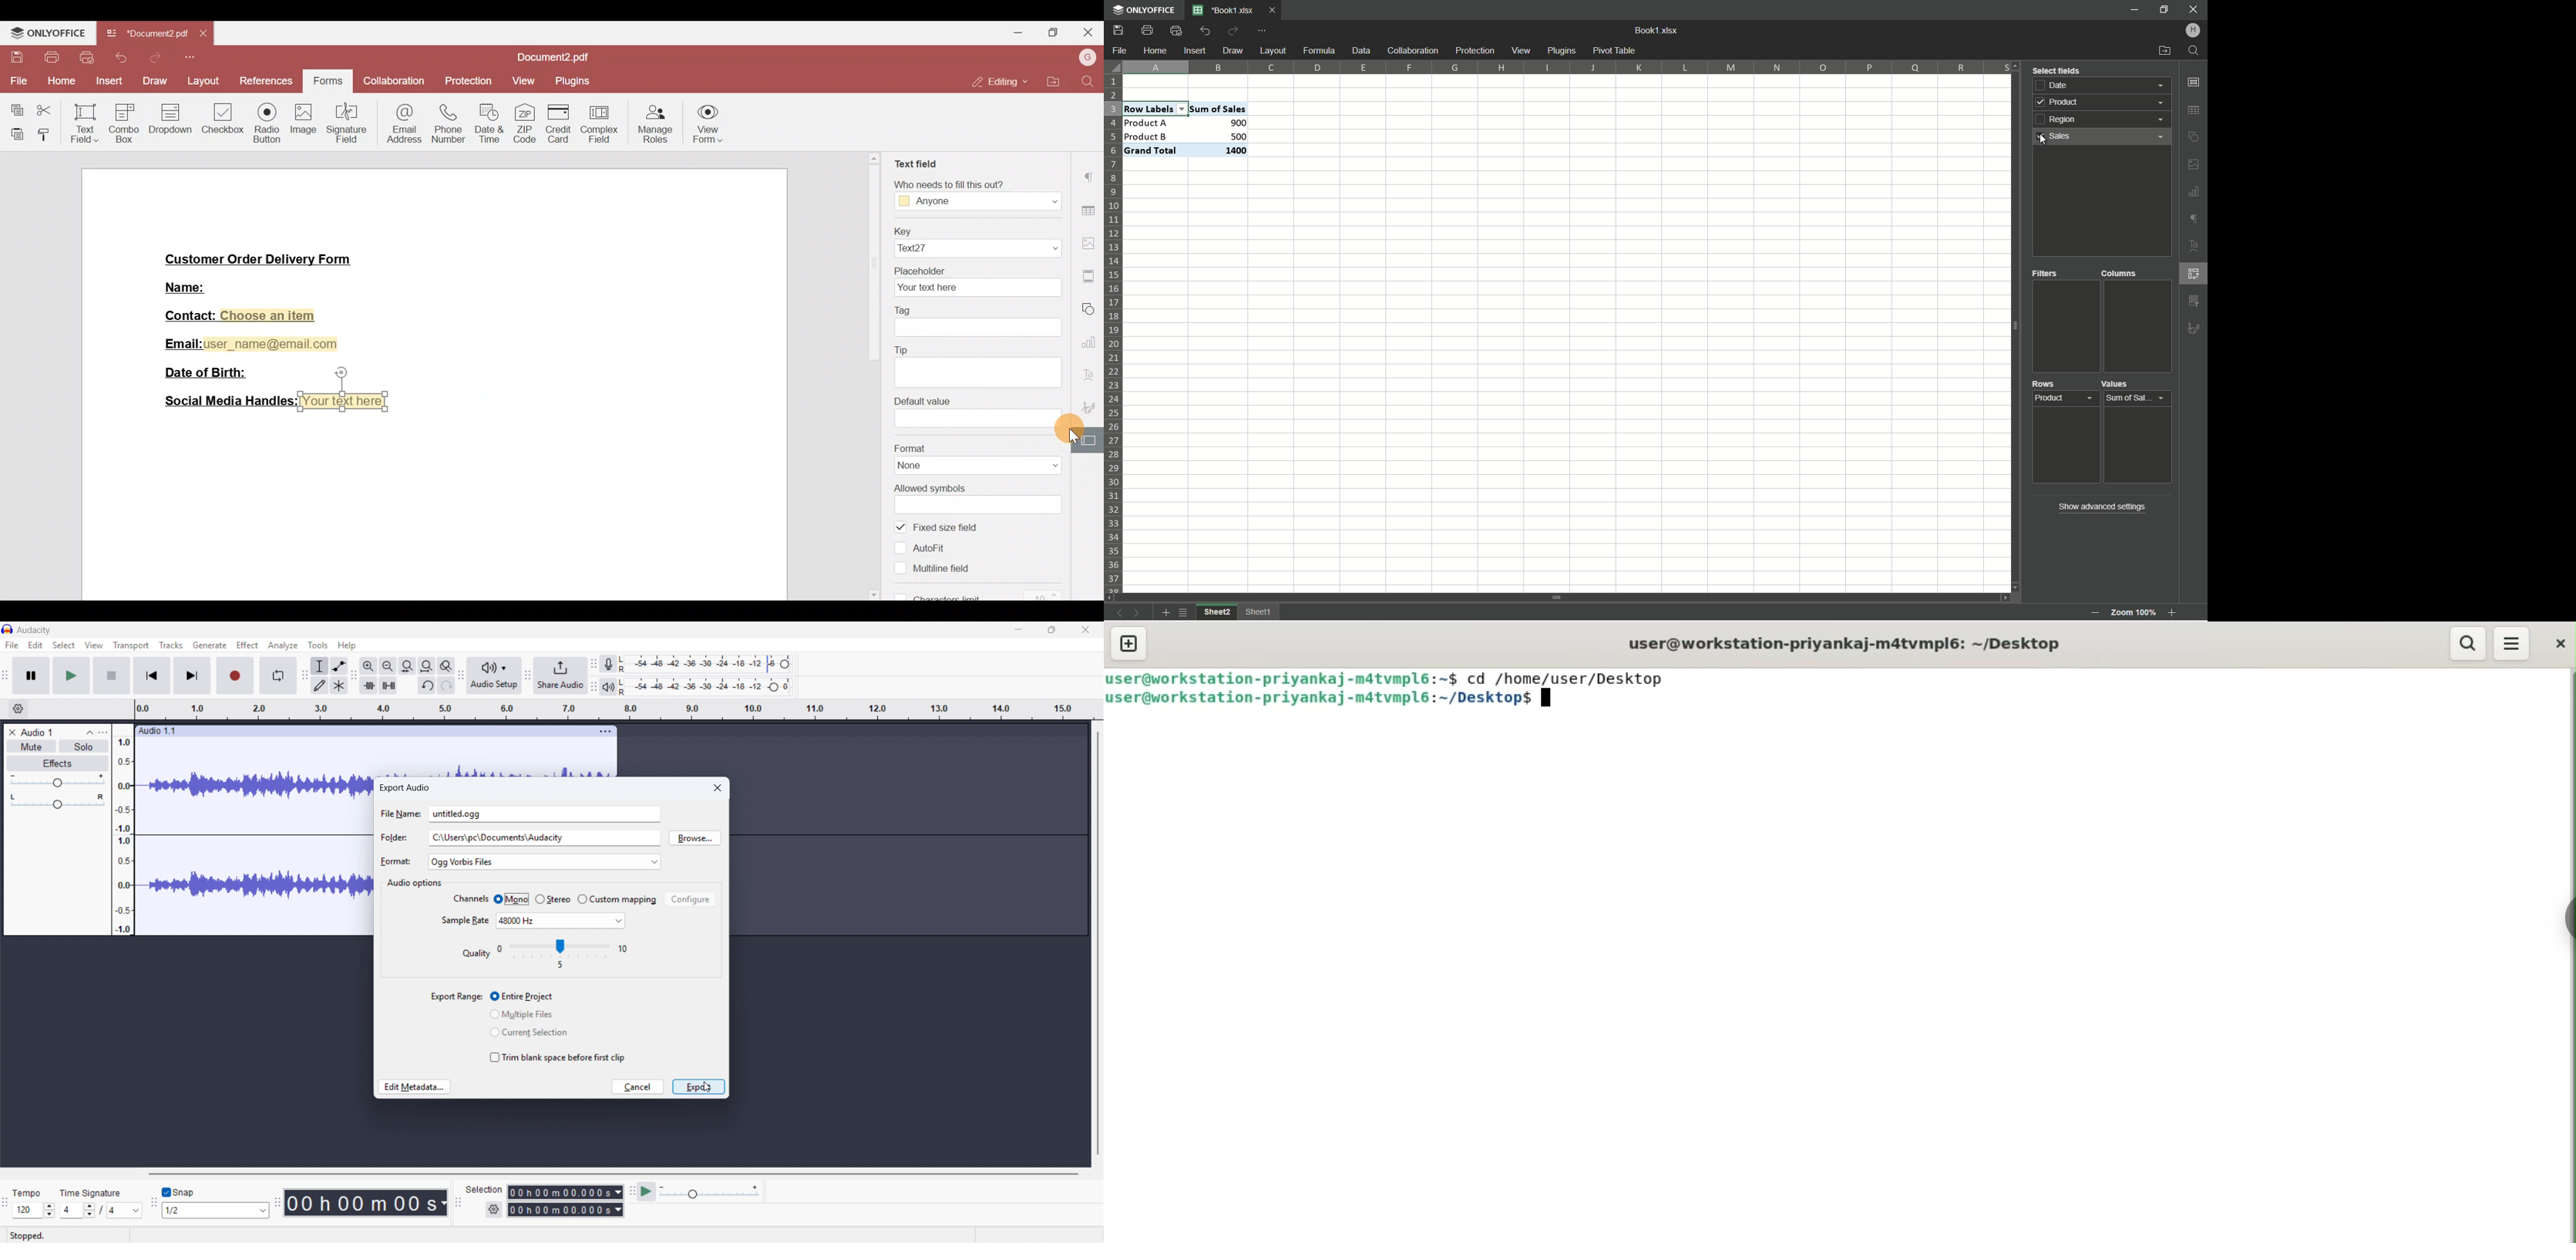 The height and width of the screenshot is (1260, 2576). What do you see at coordinates (2165, 10) in the screenshot?
I see `minimize/maximize` at bounding box center [2165, 10].